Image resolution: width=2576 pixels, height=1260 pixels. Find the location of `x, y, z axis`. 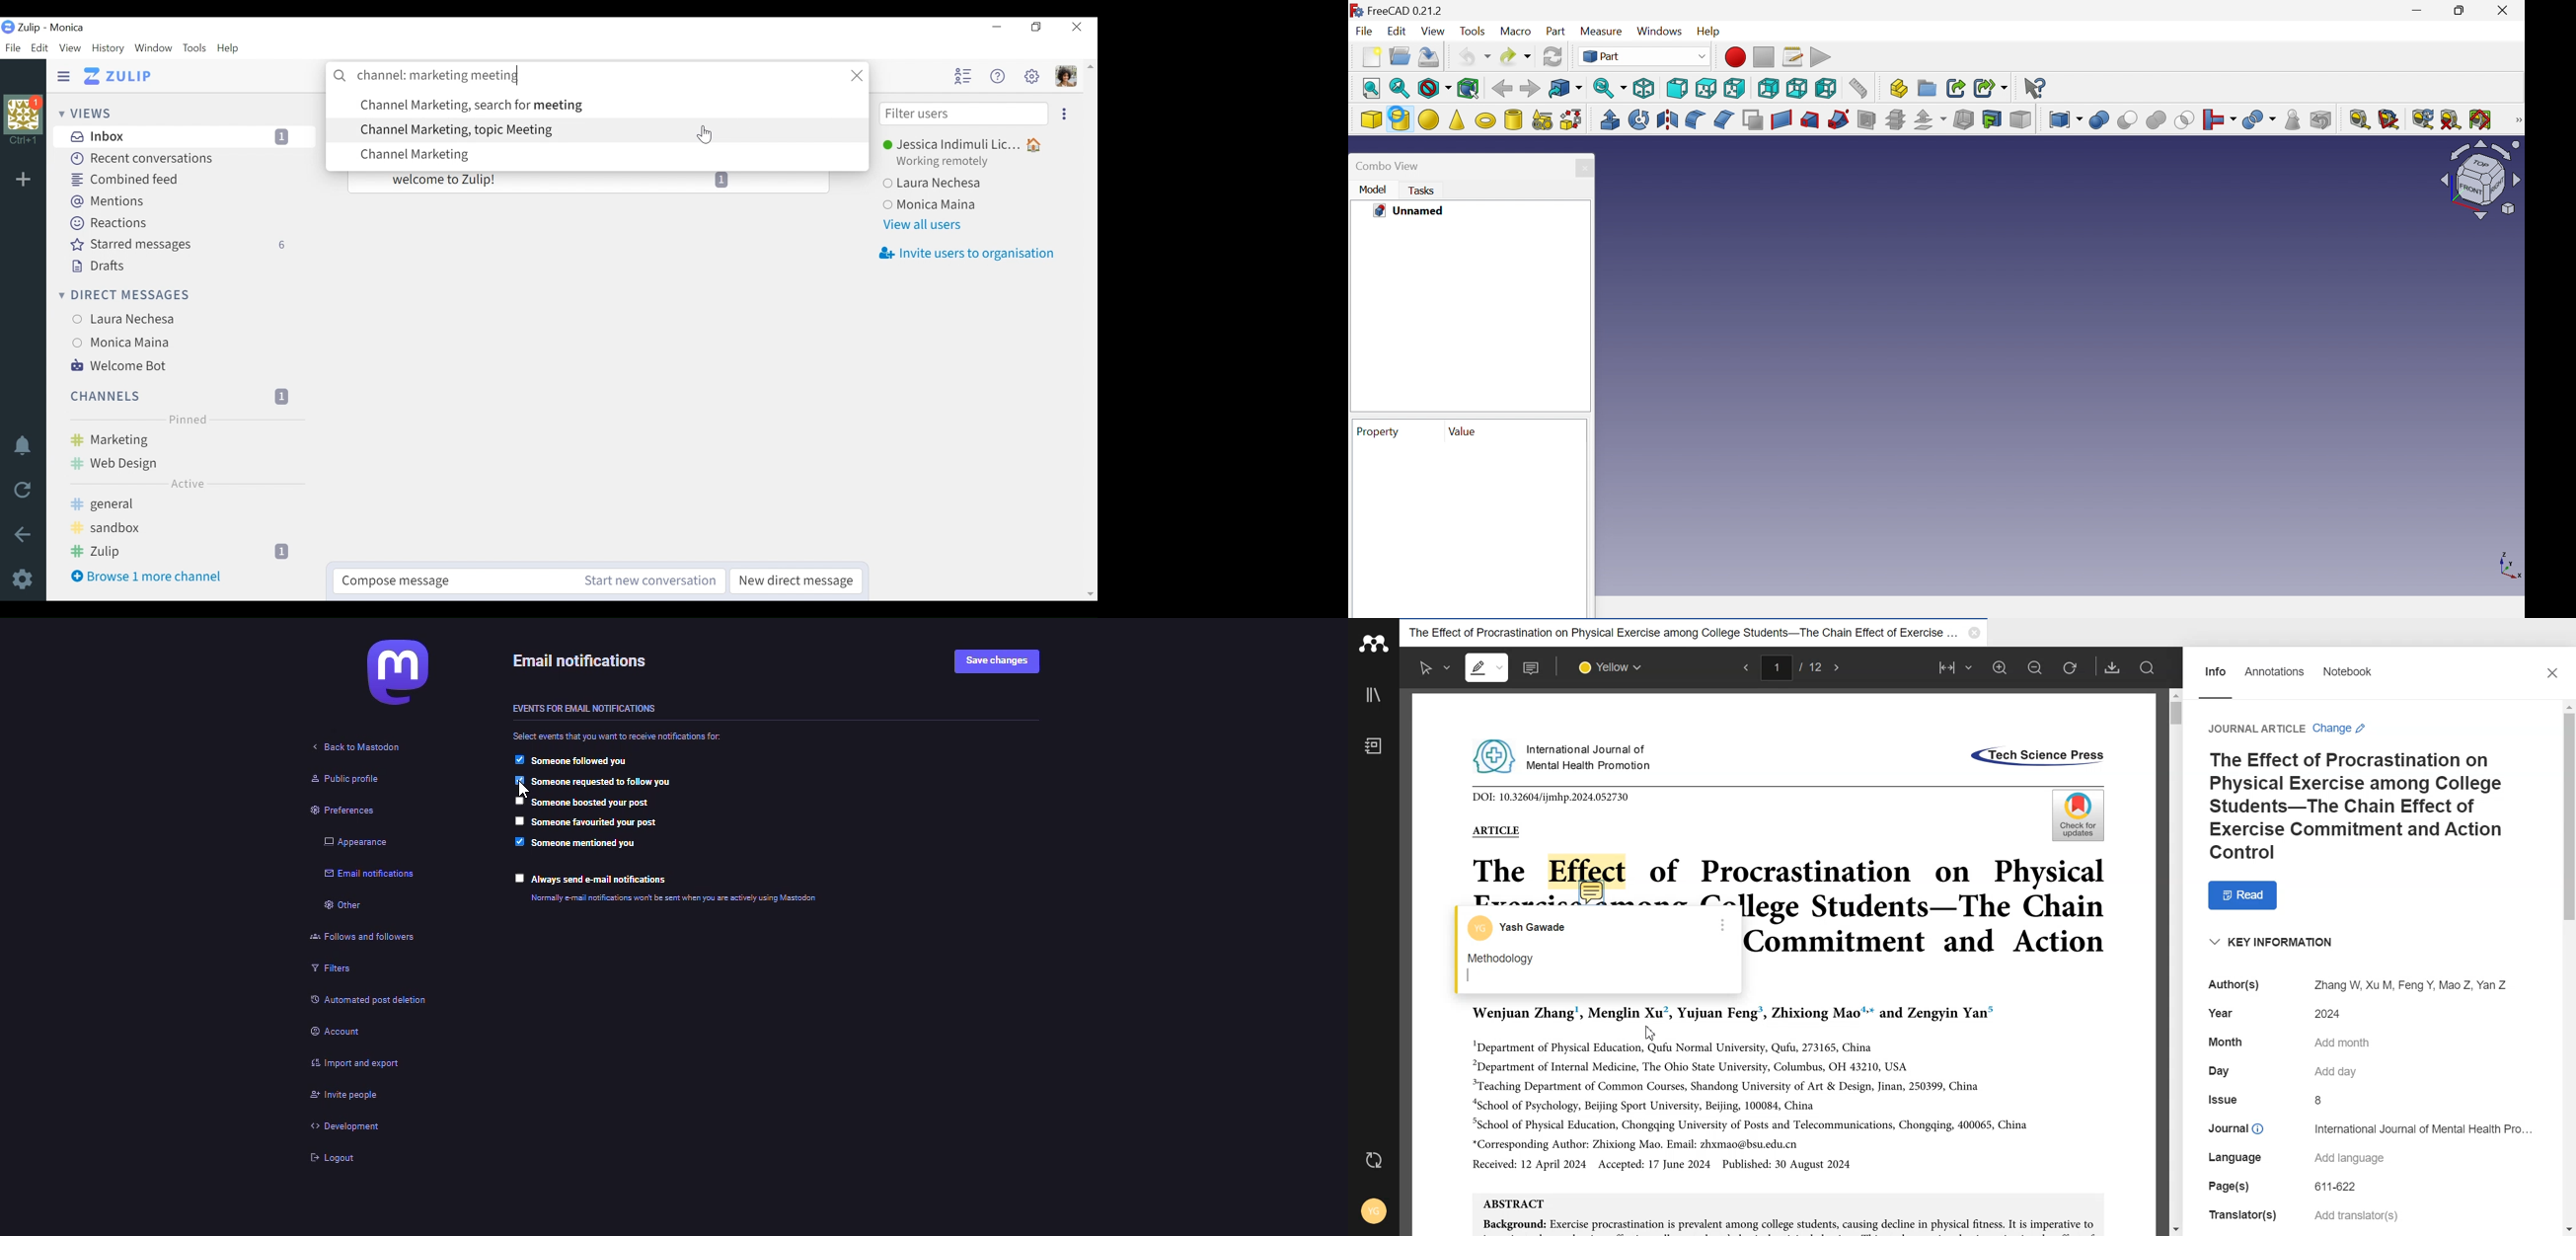

x, y, z axis is located at coordinates (2510, 563).